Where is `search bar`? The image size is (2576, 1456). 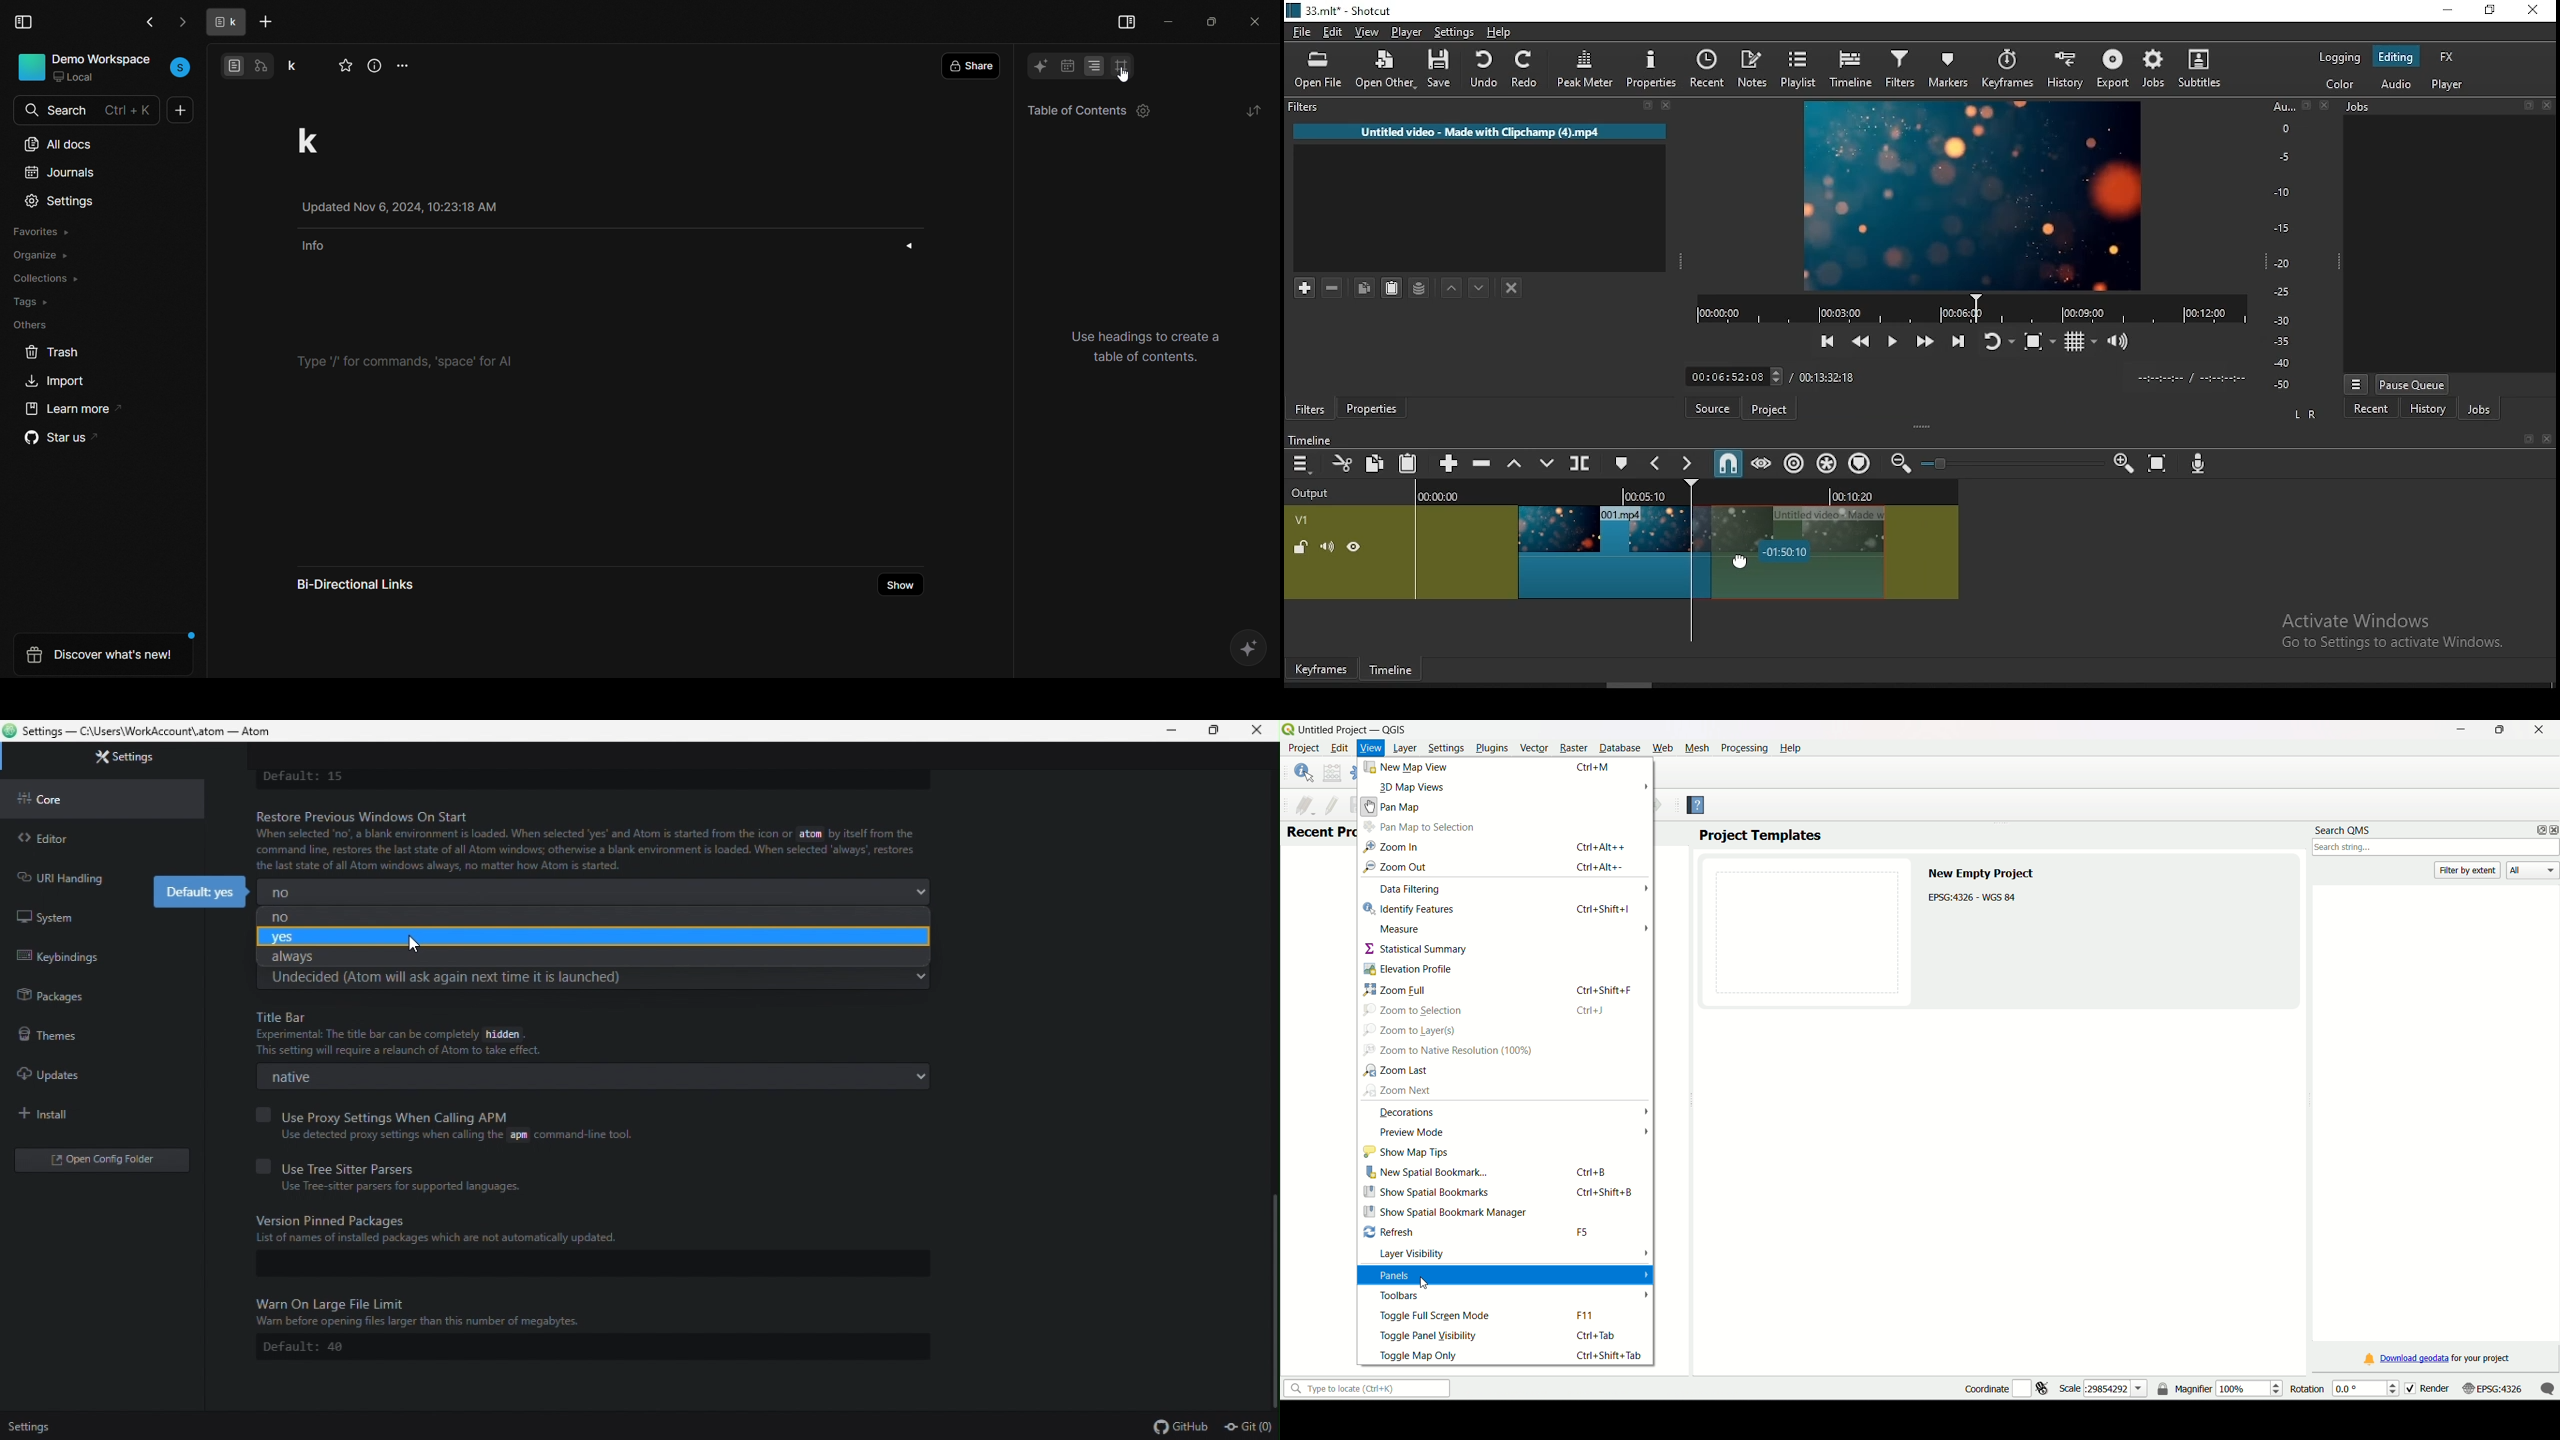
search bar is located at coordinates (97, 107).